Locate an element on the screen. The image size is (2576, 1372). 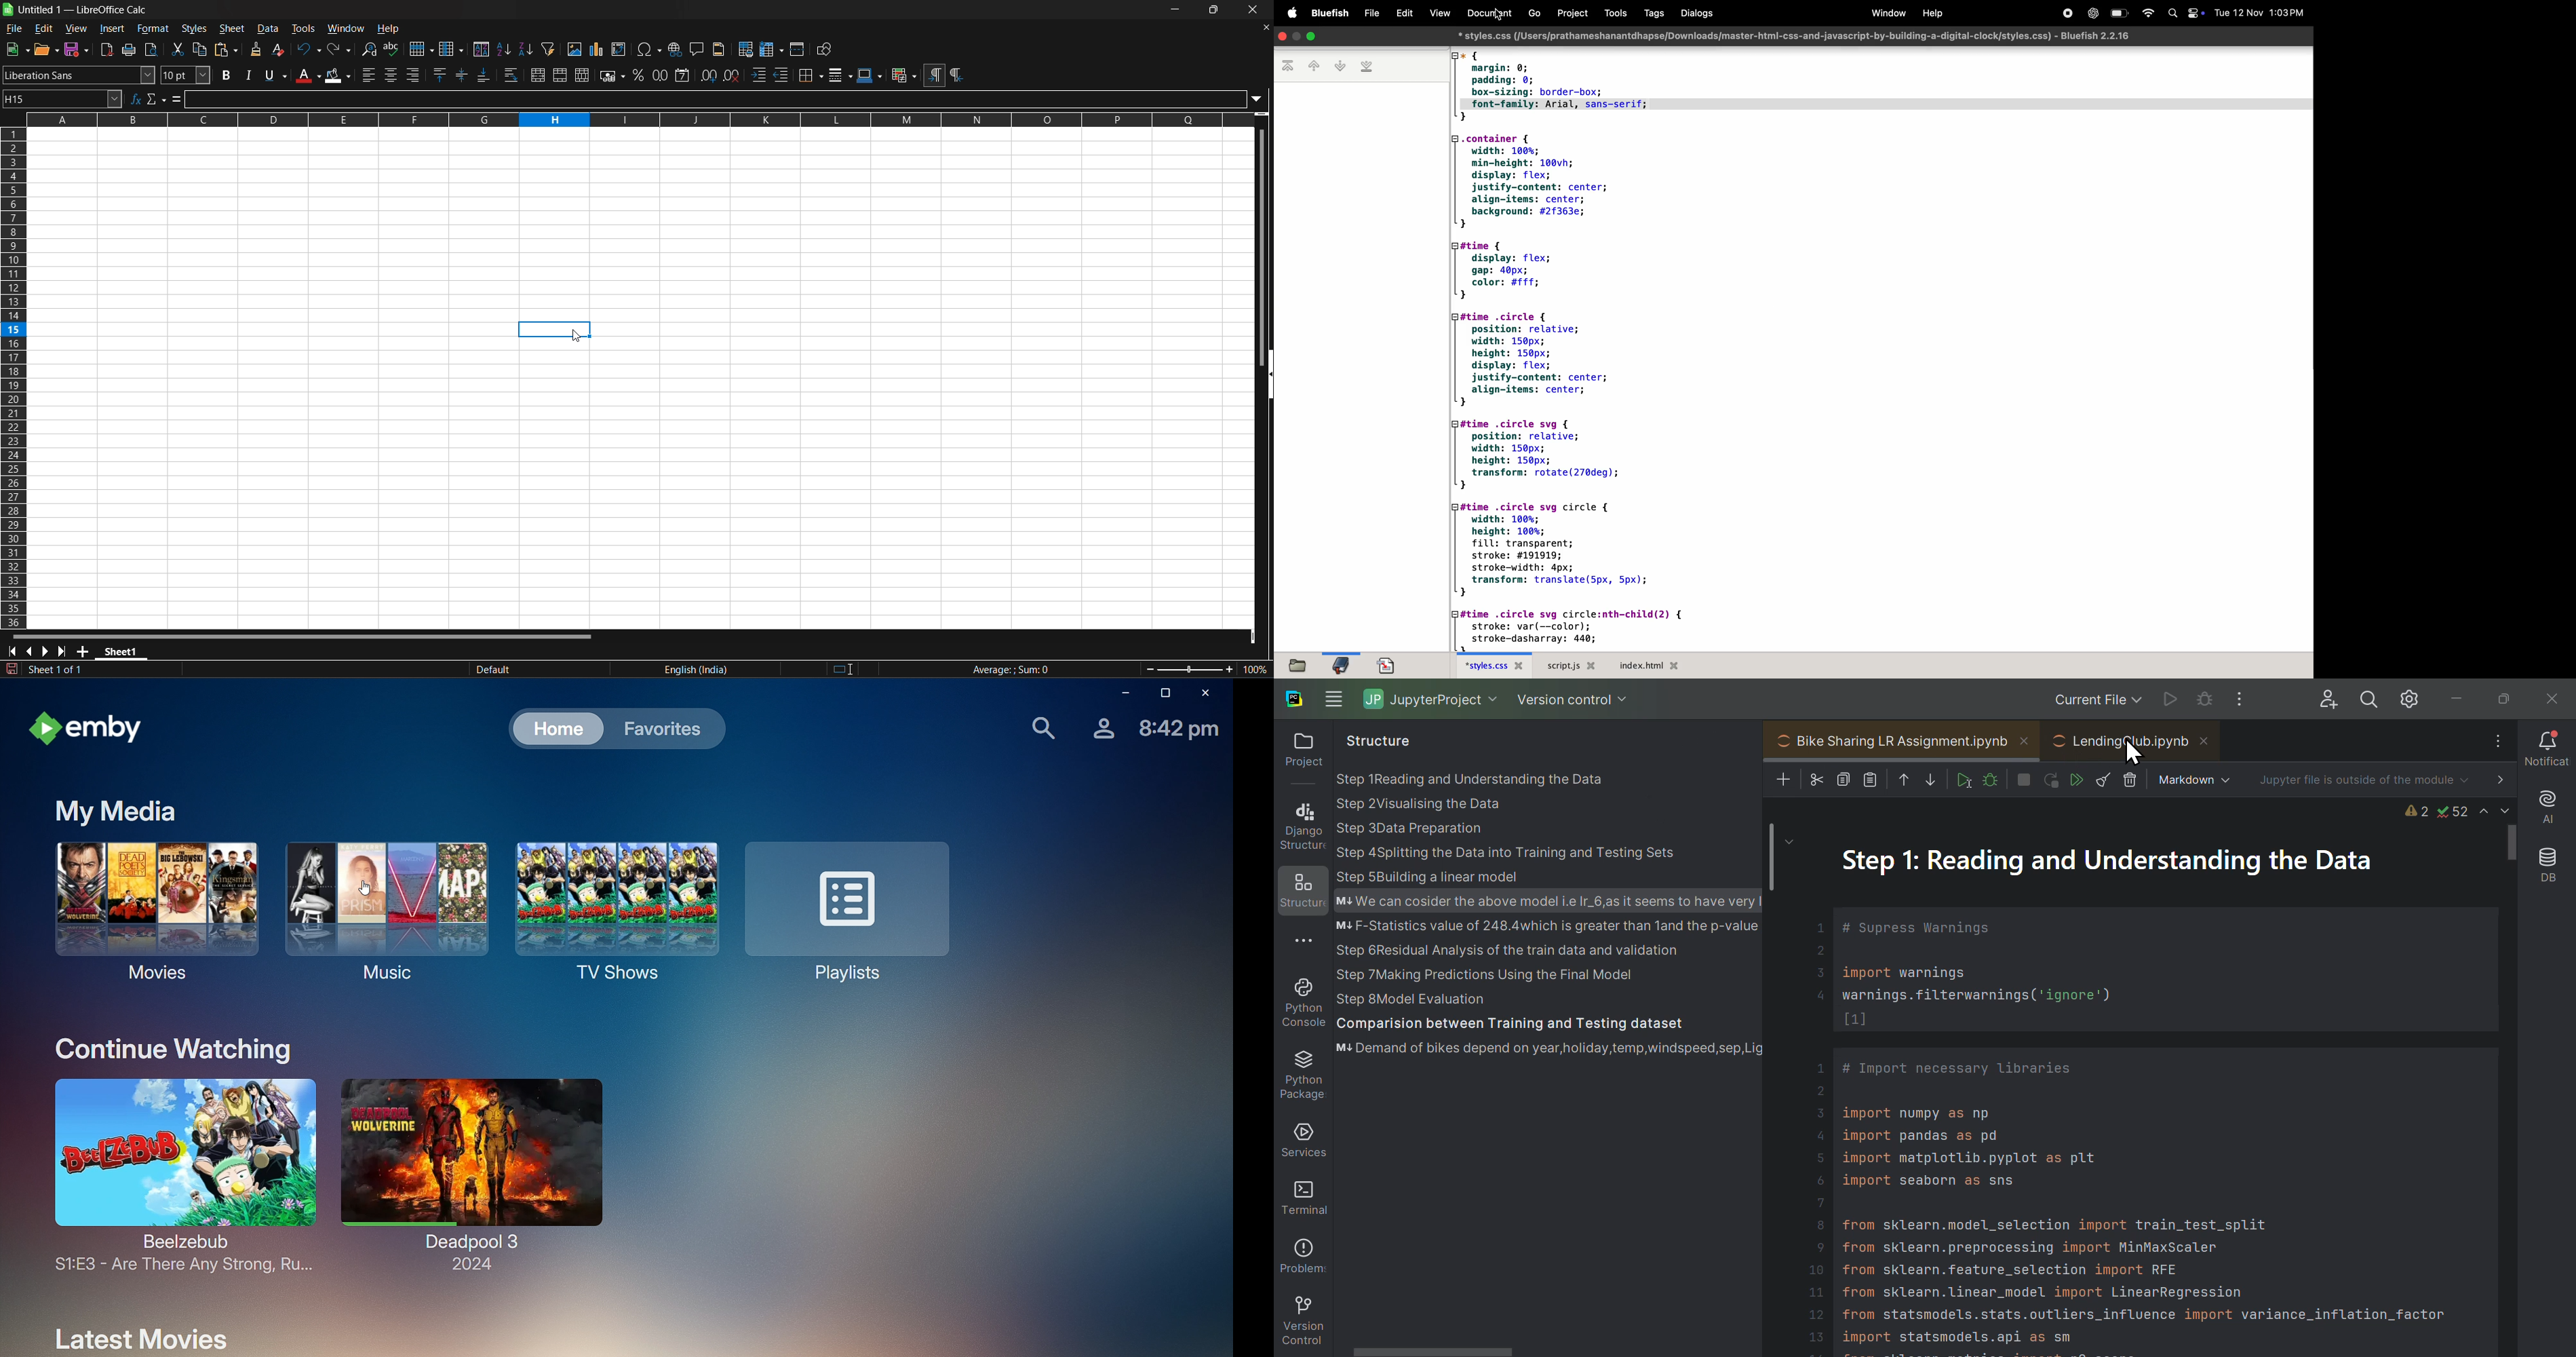
Run cell is located at coordinates (1964, 779).